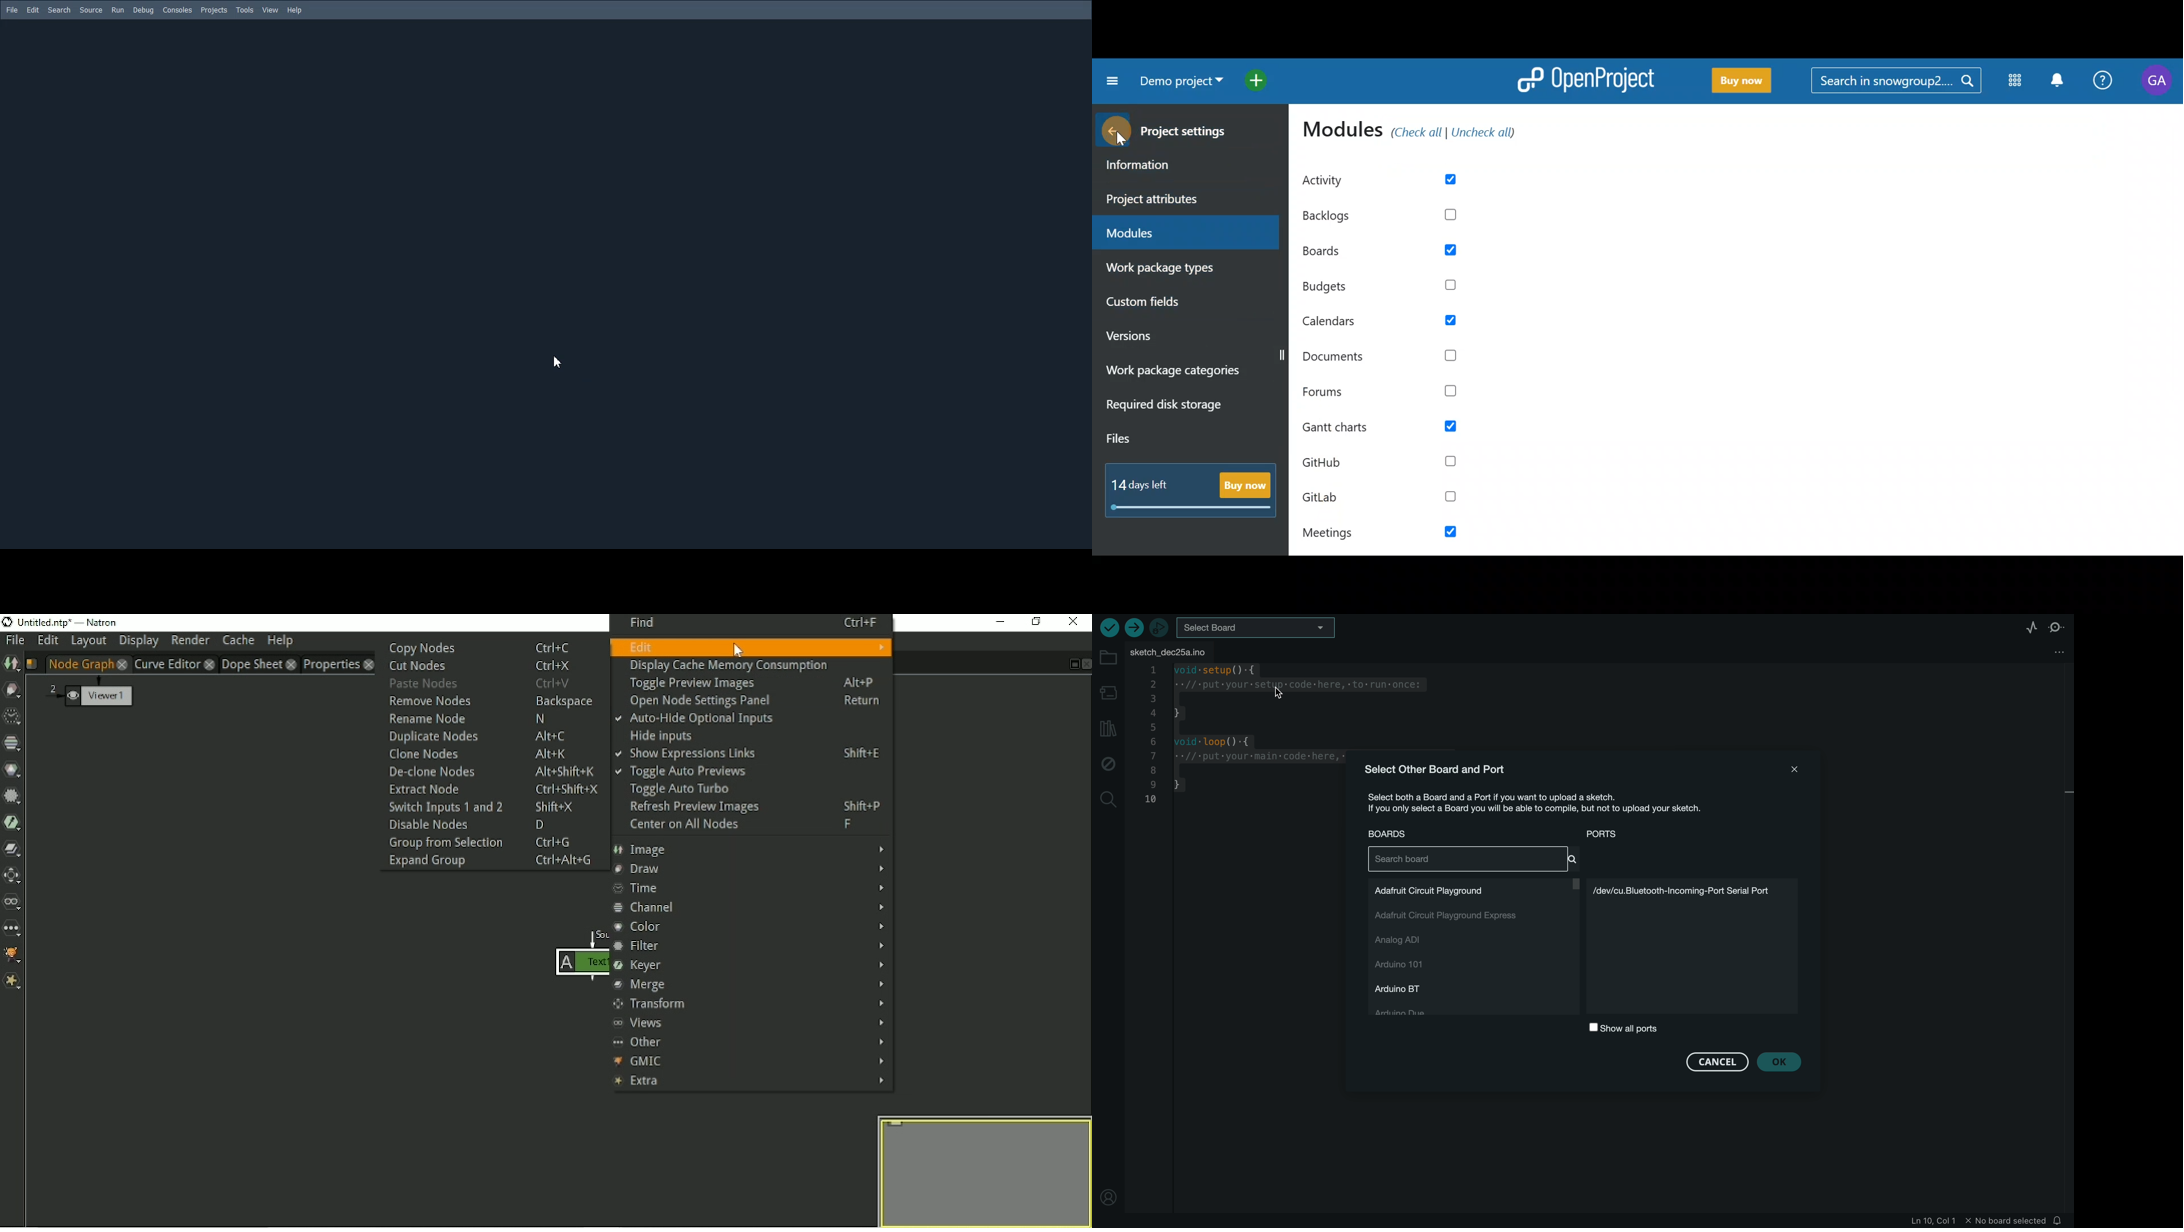 The width and height of the screenshot is (2184, 1232). What do you see at coordinates (1411, 941) in the screenshot?
I see `analog adi` at bounding box center [1411, 941].